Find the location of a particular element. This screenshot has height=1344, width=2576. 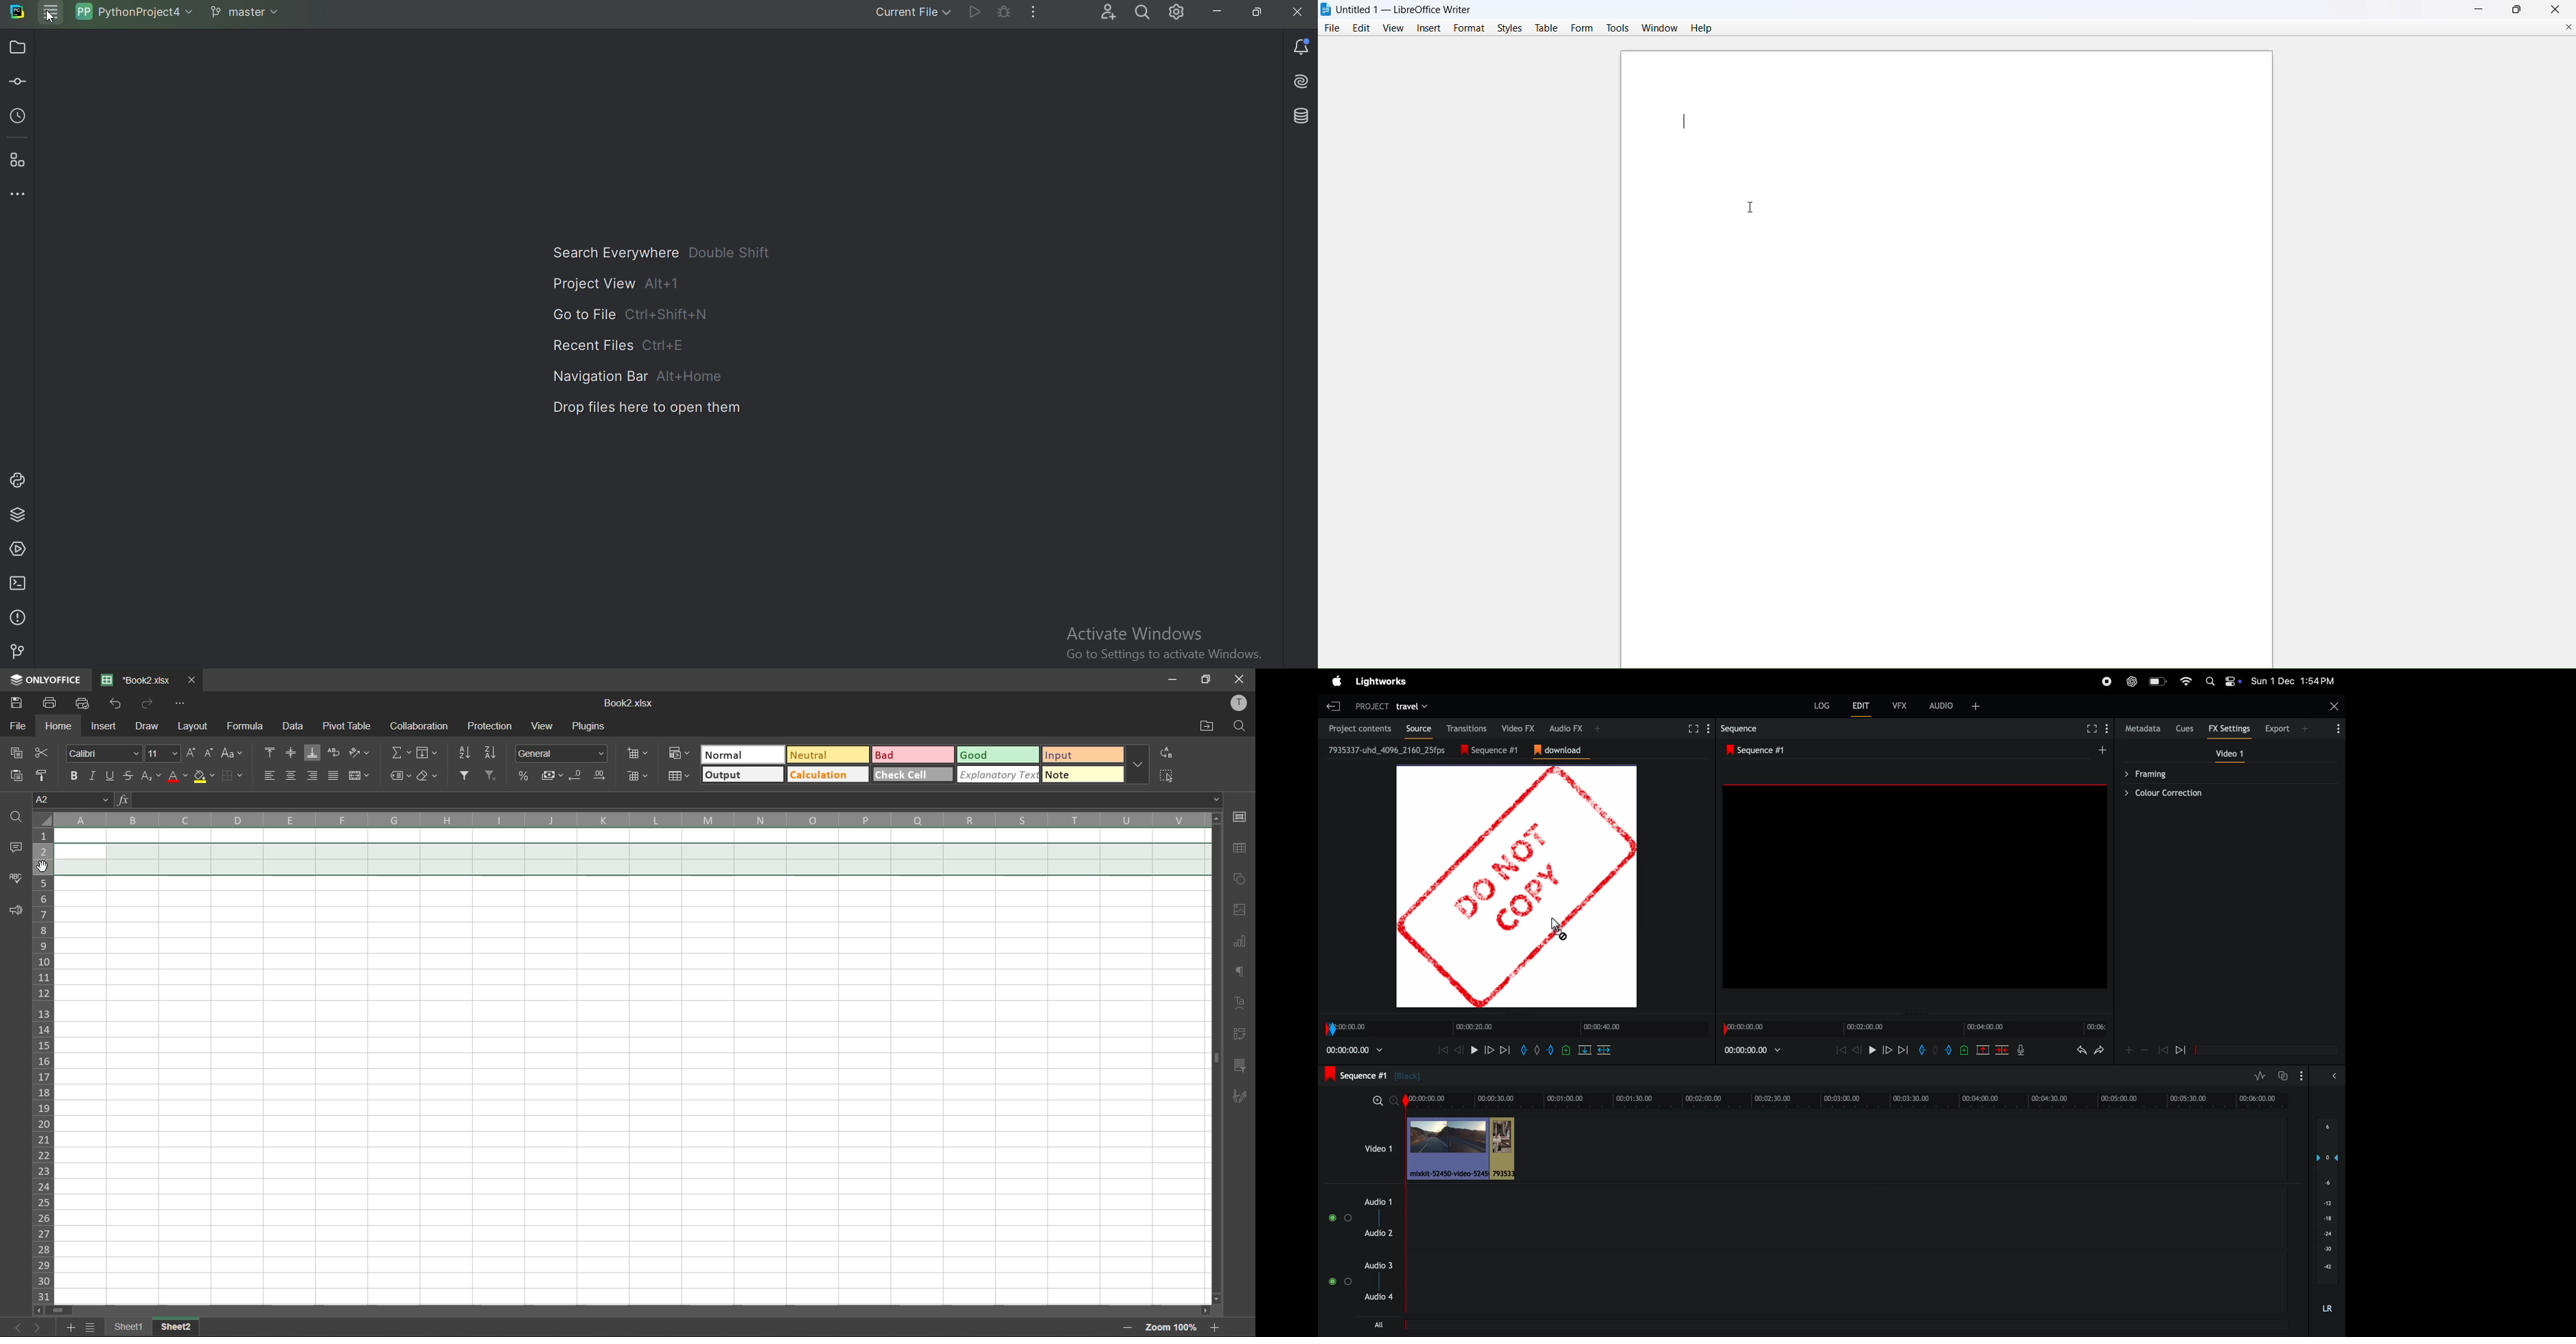

Add is located at coordinates (2102, 750).